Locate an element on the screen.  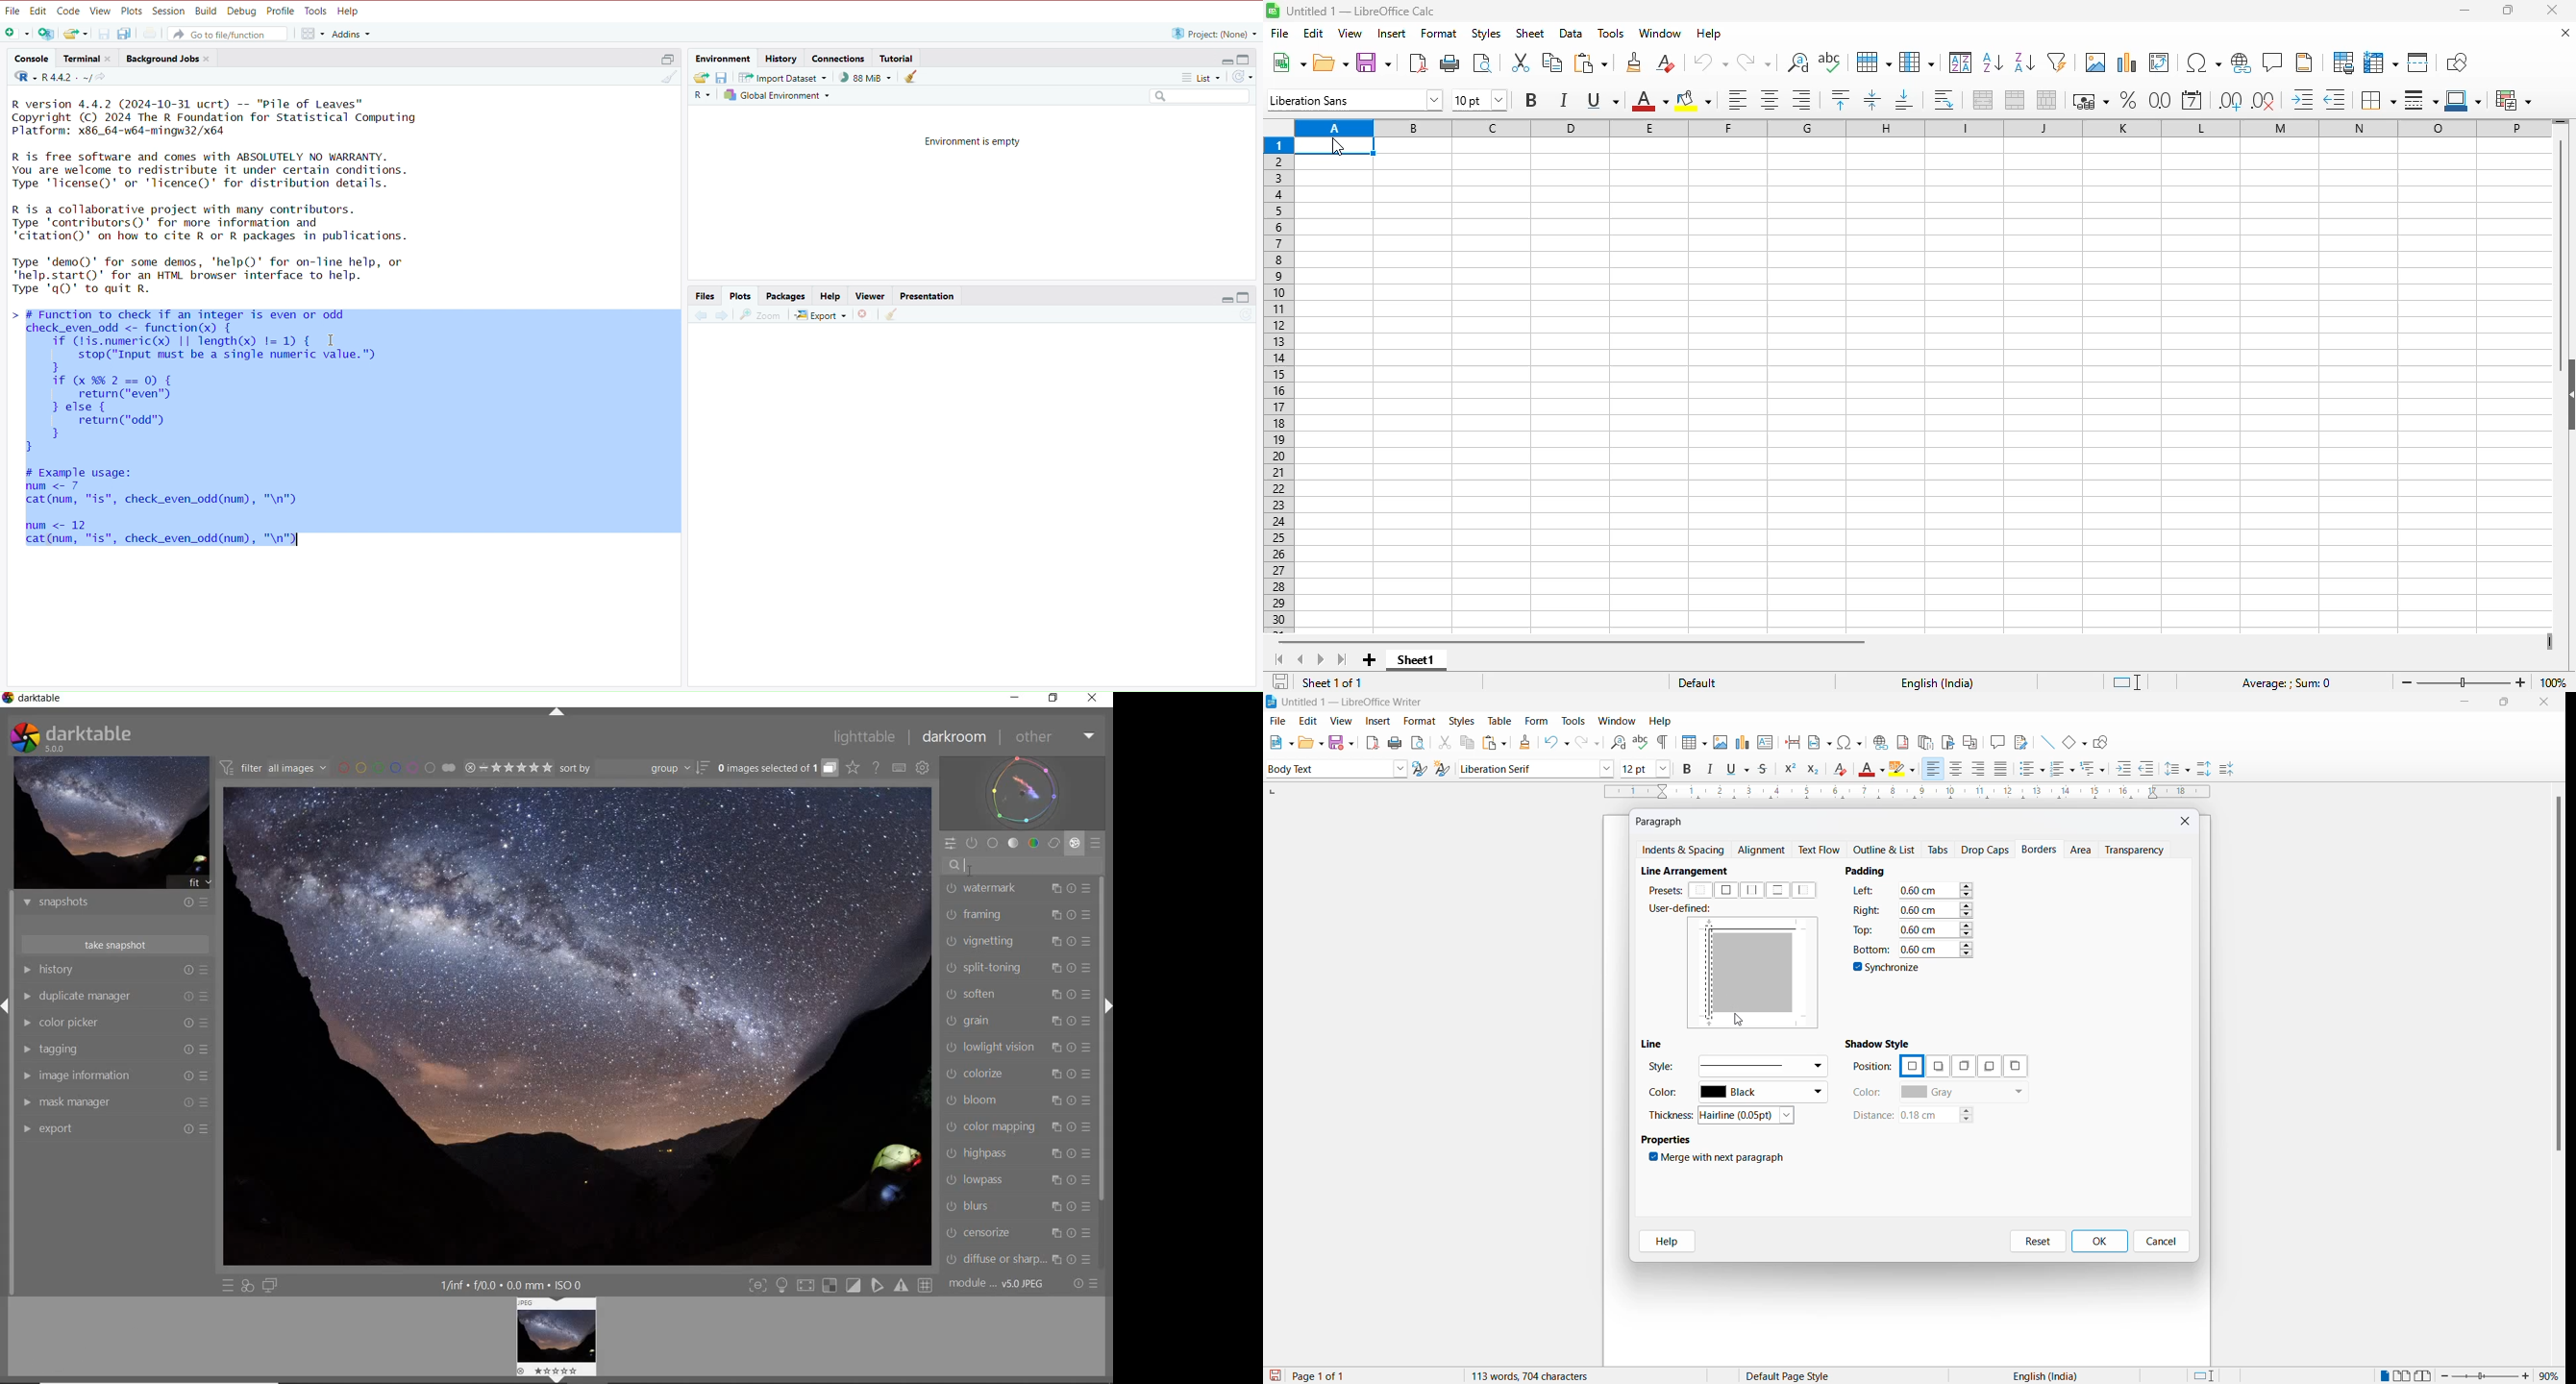
standard selection is located at coordinates (2205, 1376).